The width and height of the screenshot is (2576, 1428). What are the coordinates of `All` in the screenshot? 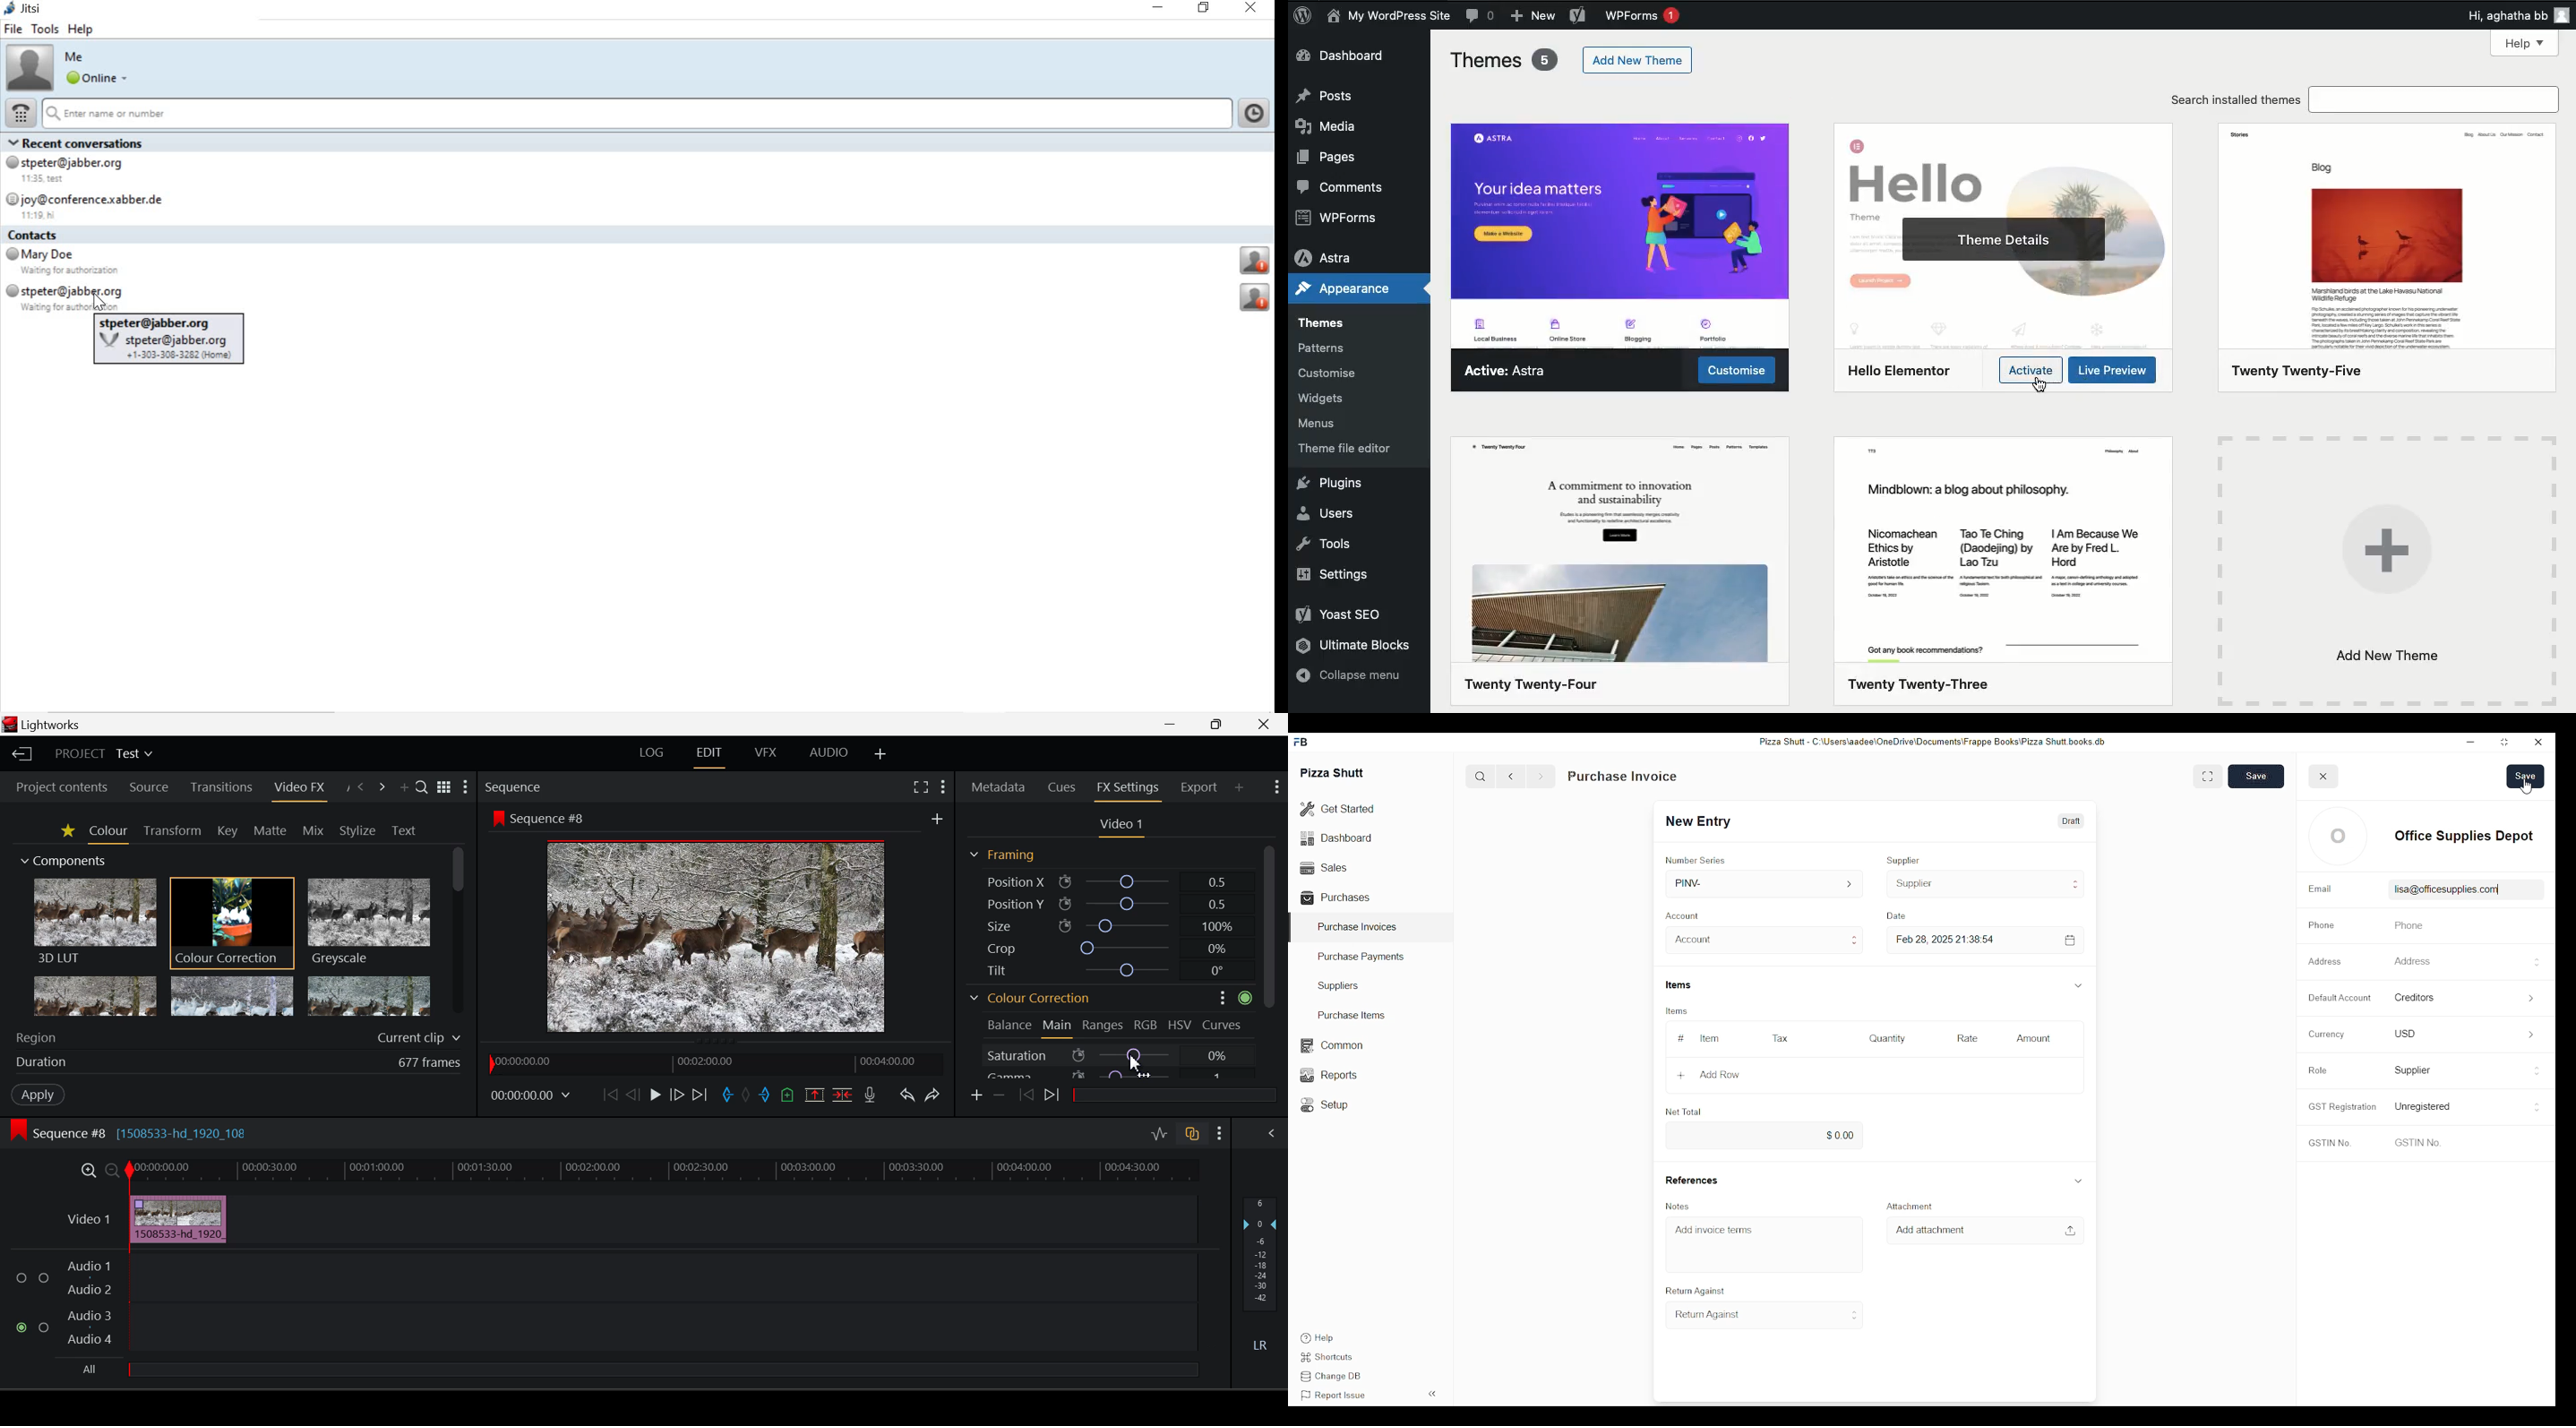 It's located at (634, 1374).